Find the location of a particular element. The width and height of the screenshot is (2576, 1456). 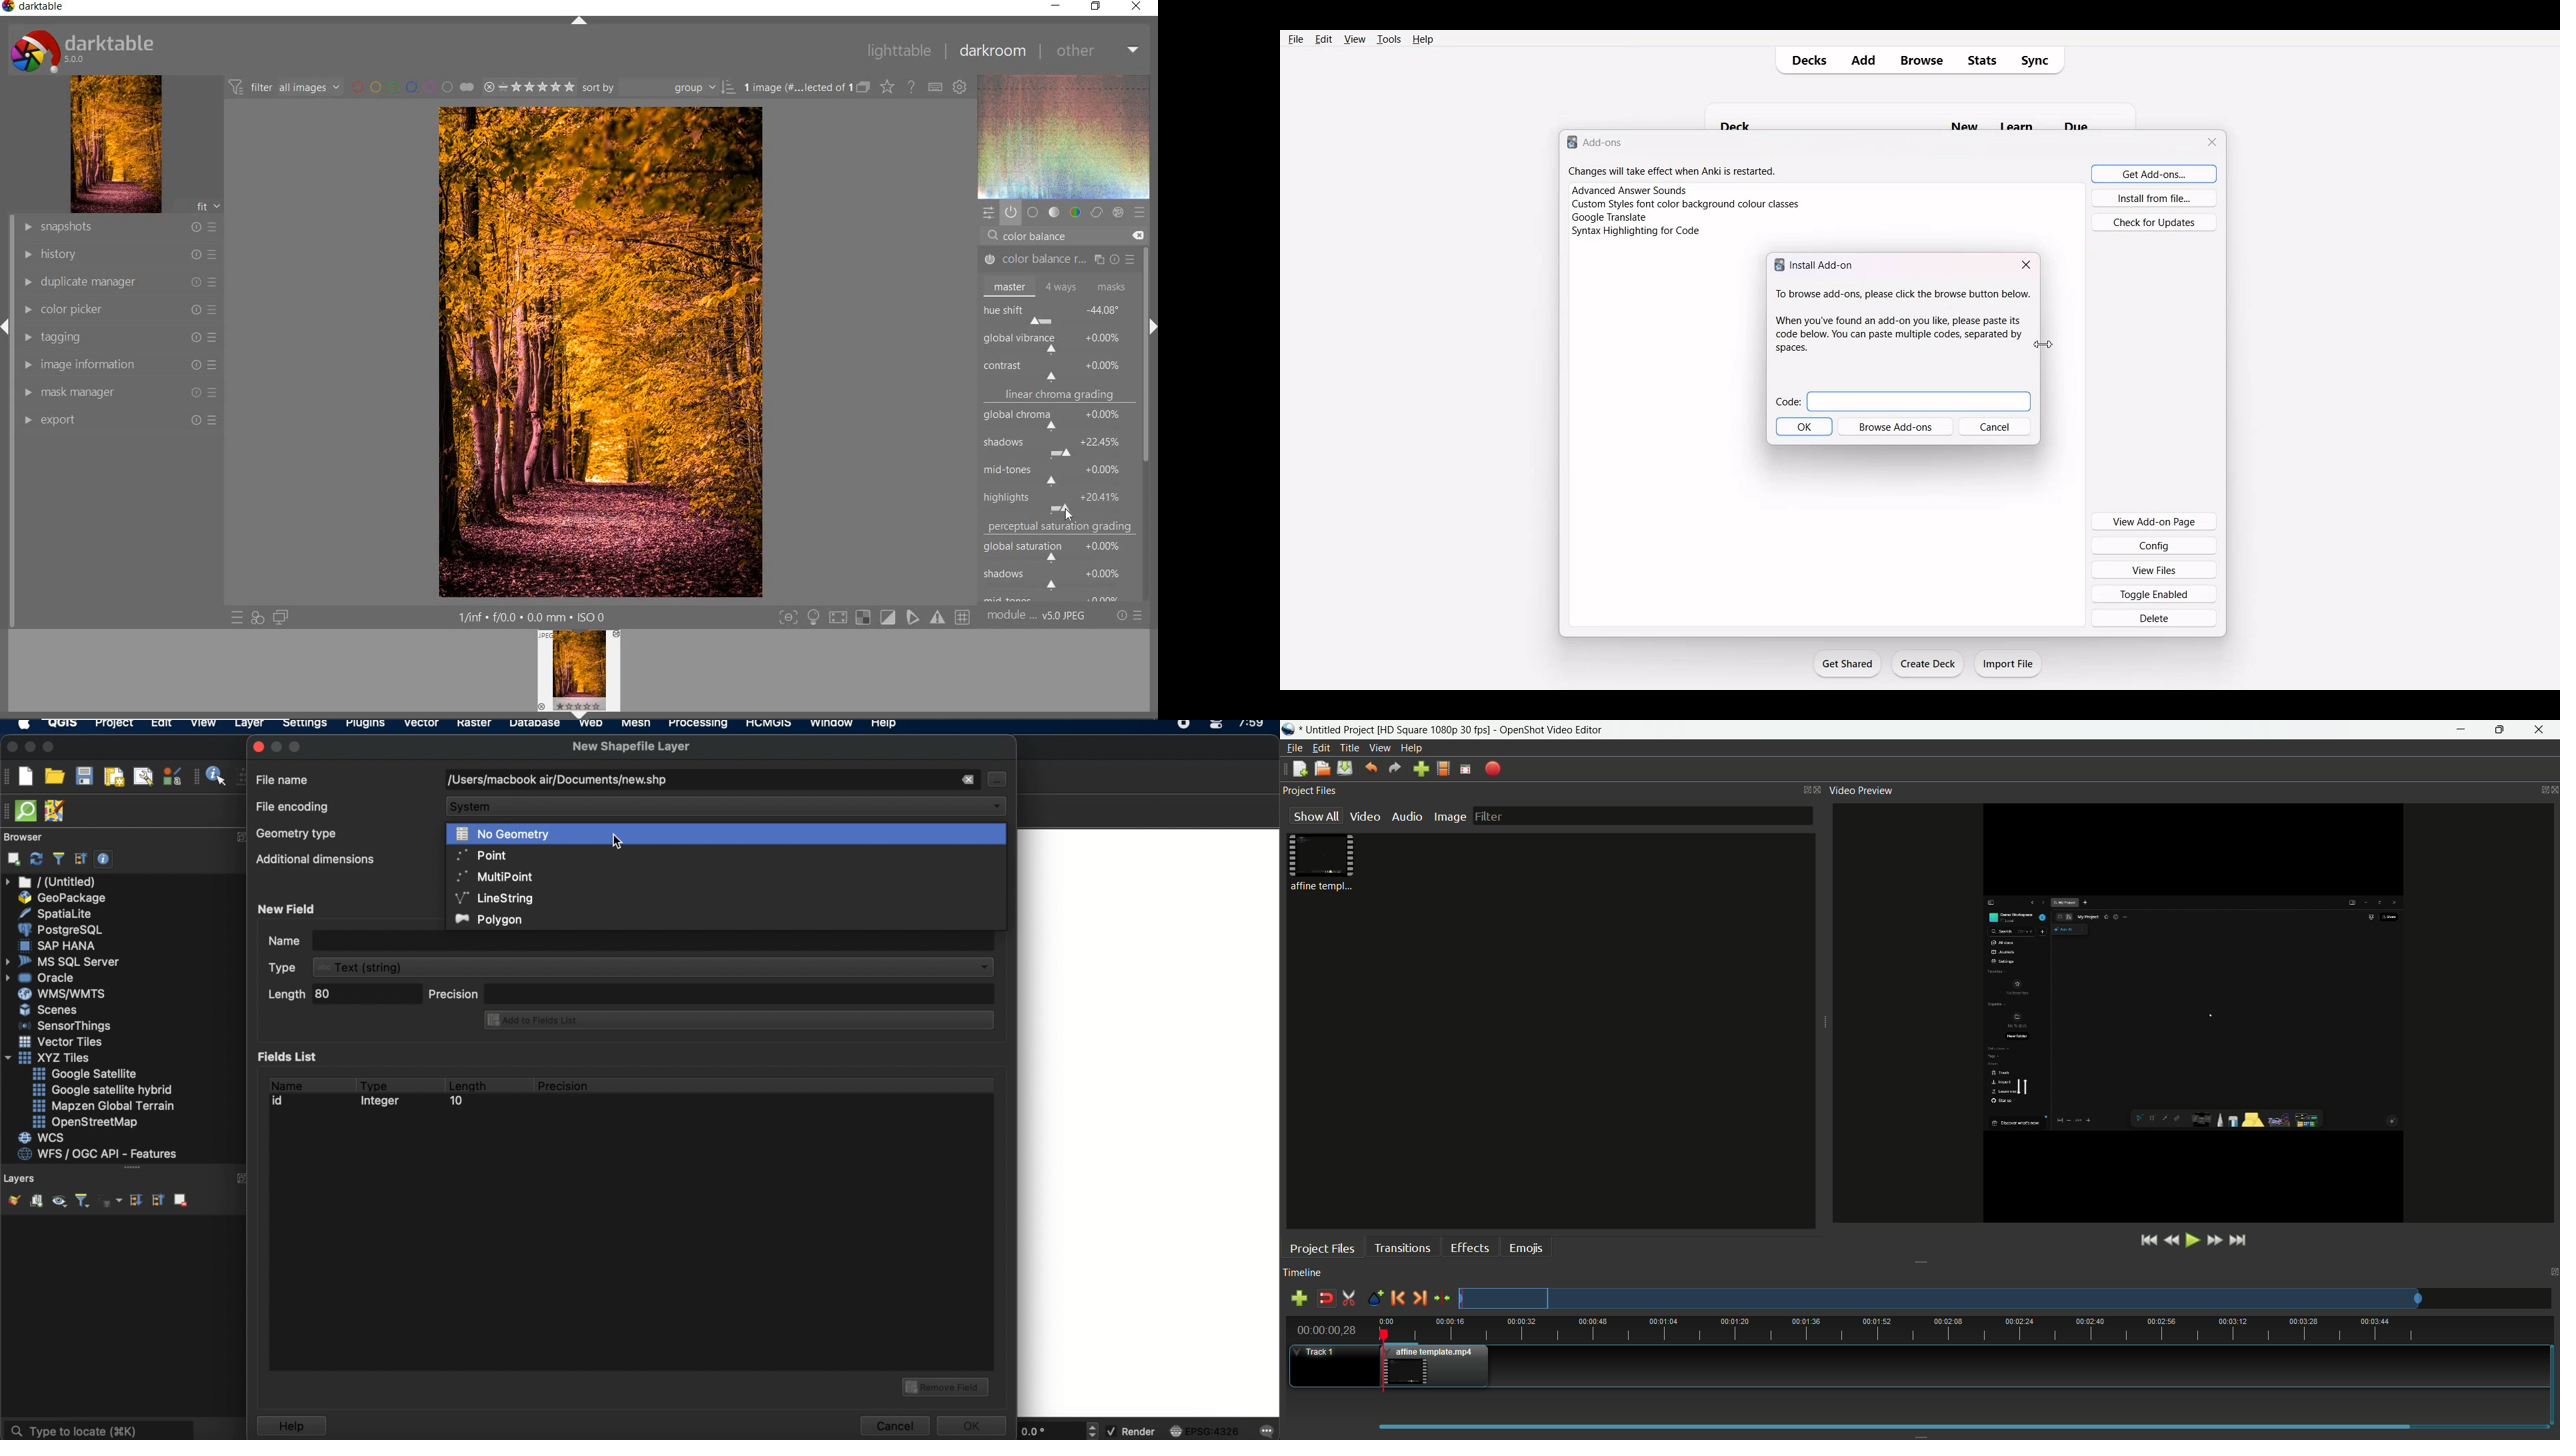

degree is located at coordinates (1048, 1431).